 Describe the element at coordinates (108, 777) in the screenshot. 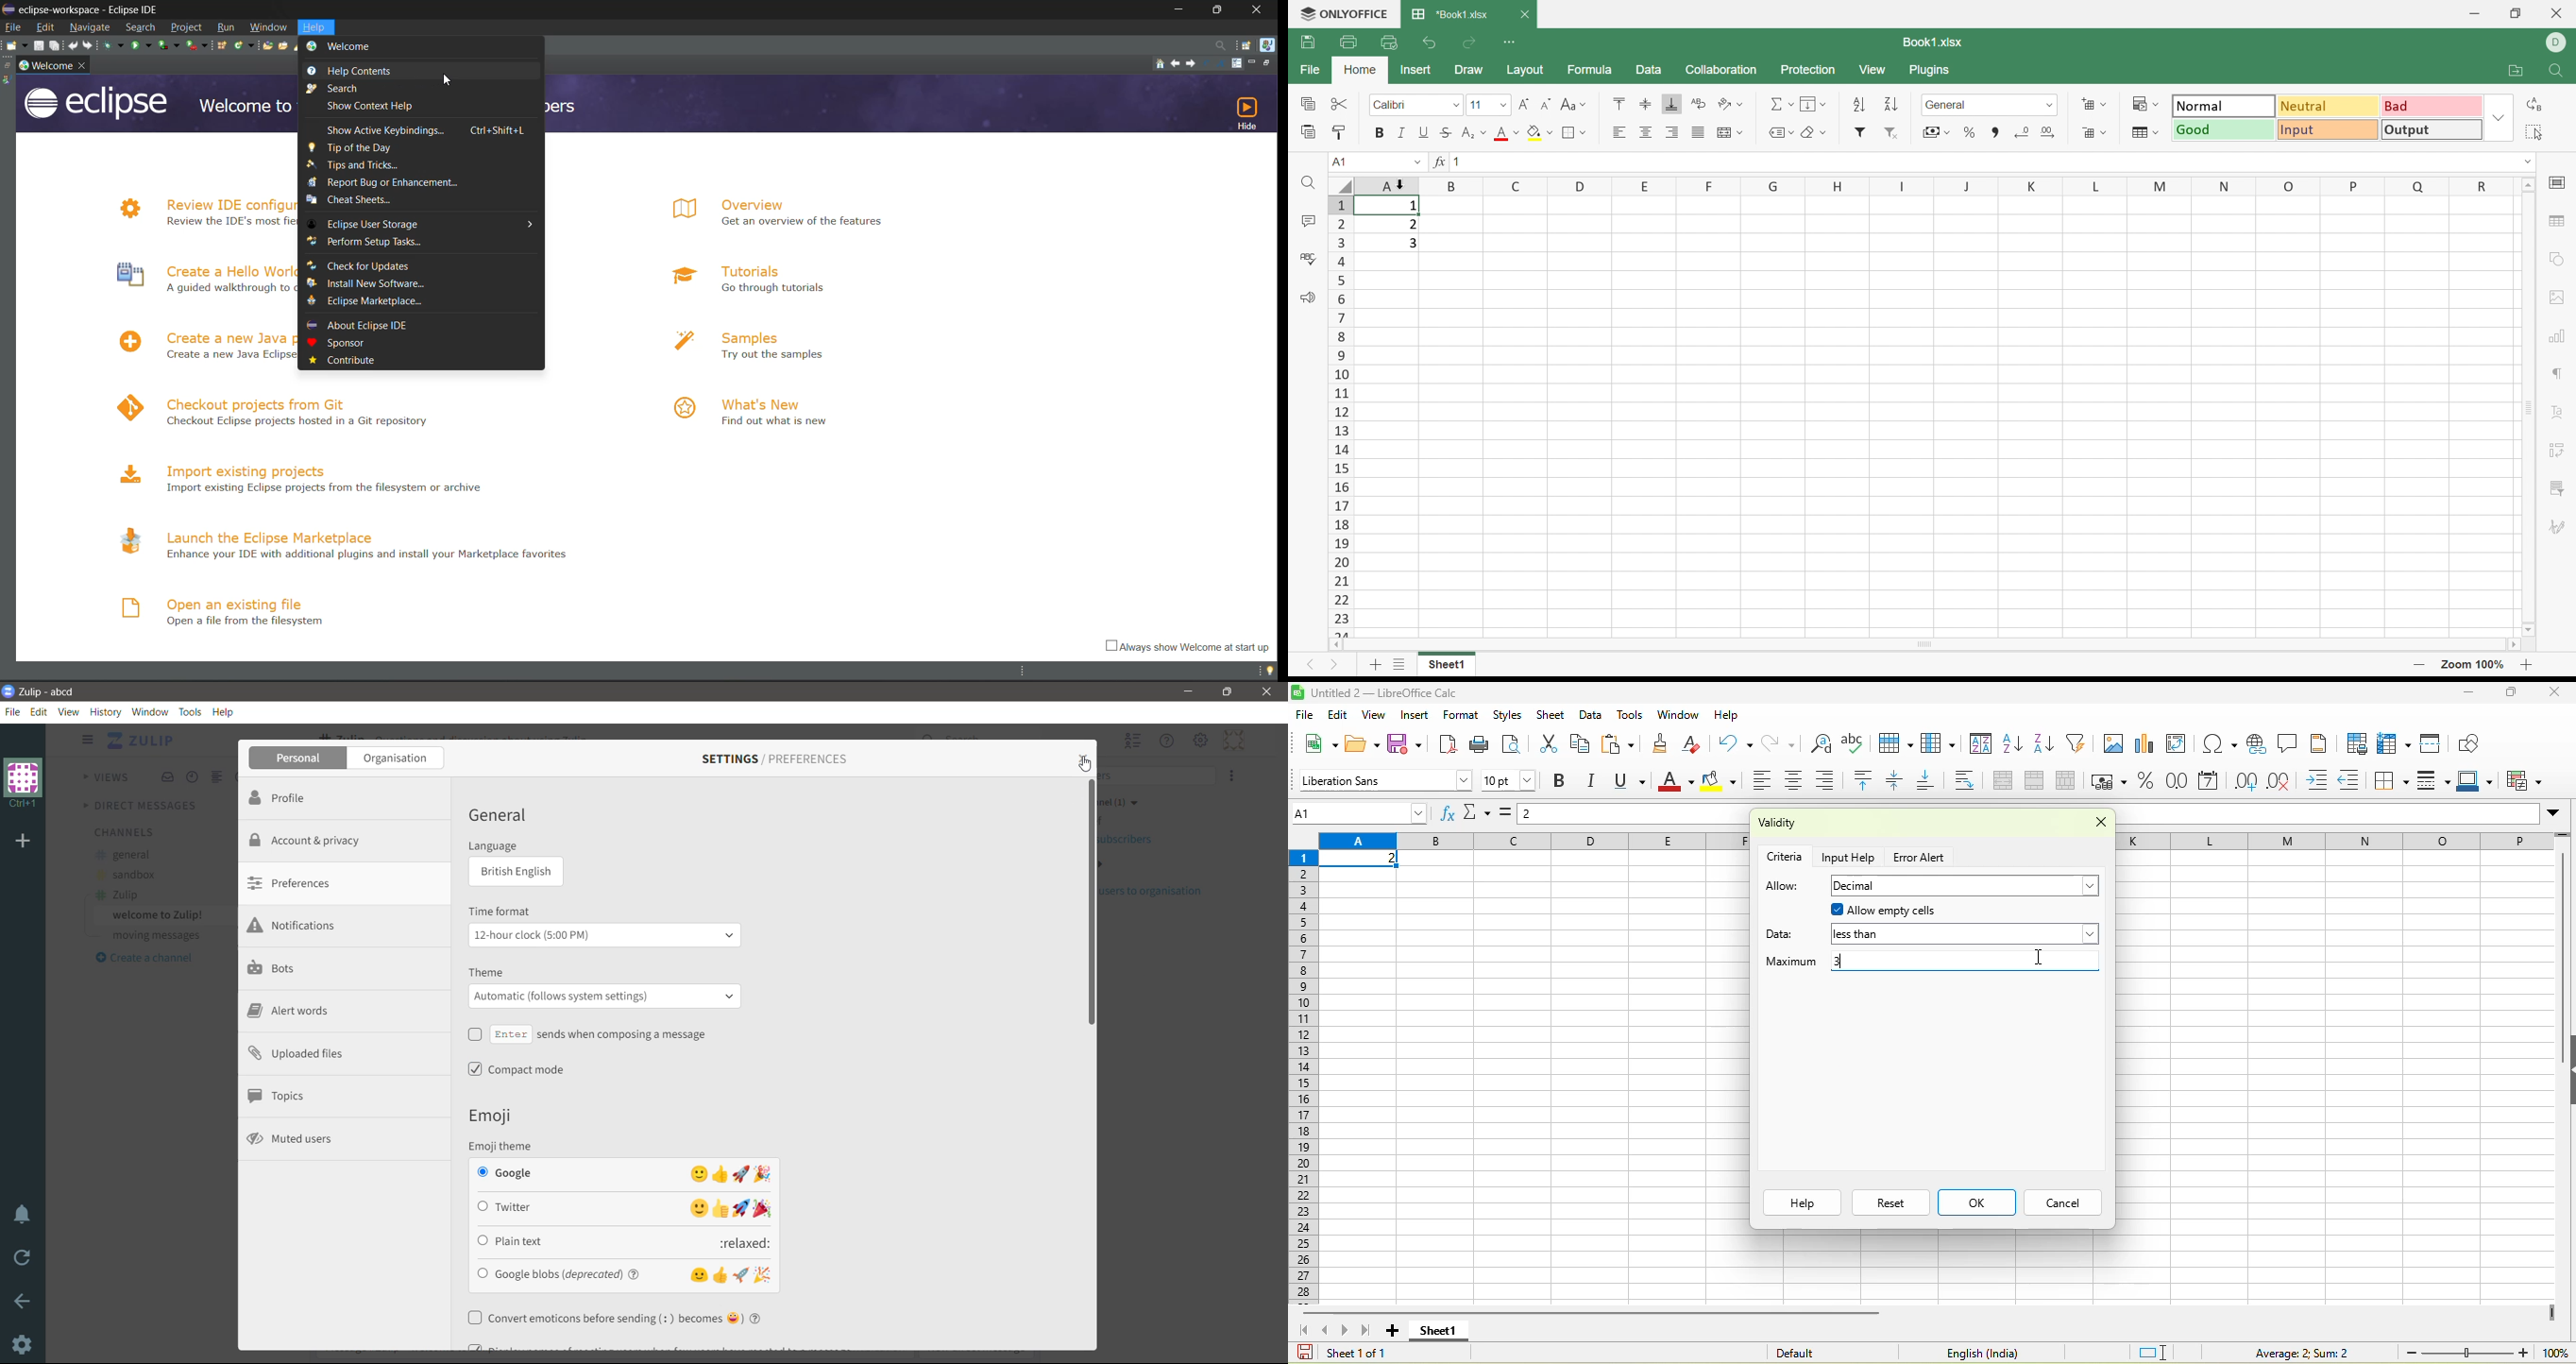

I see `Views` at that location.